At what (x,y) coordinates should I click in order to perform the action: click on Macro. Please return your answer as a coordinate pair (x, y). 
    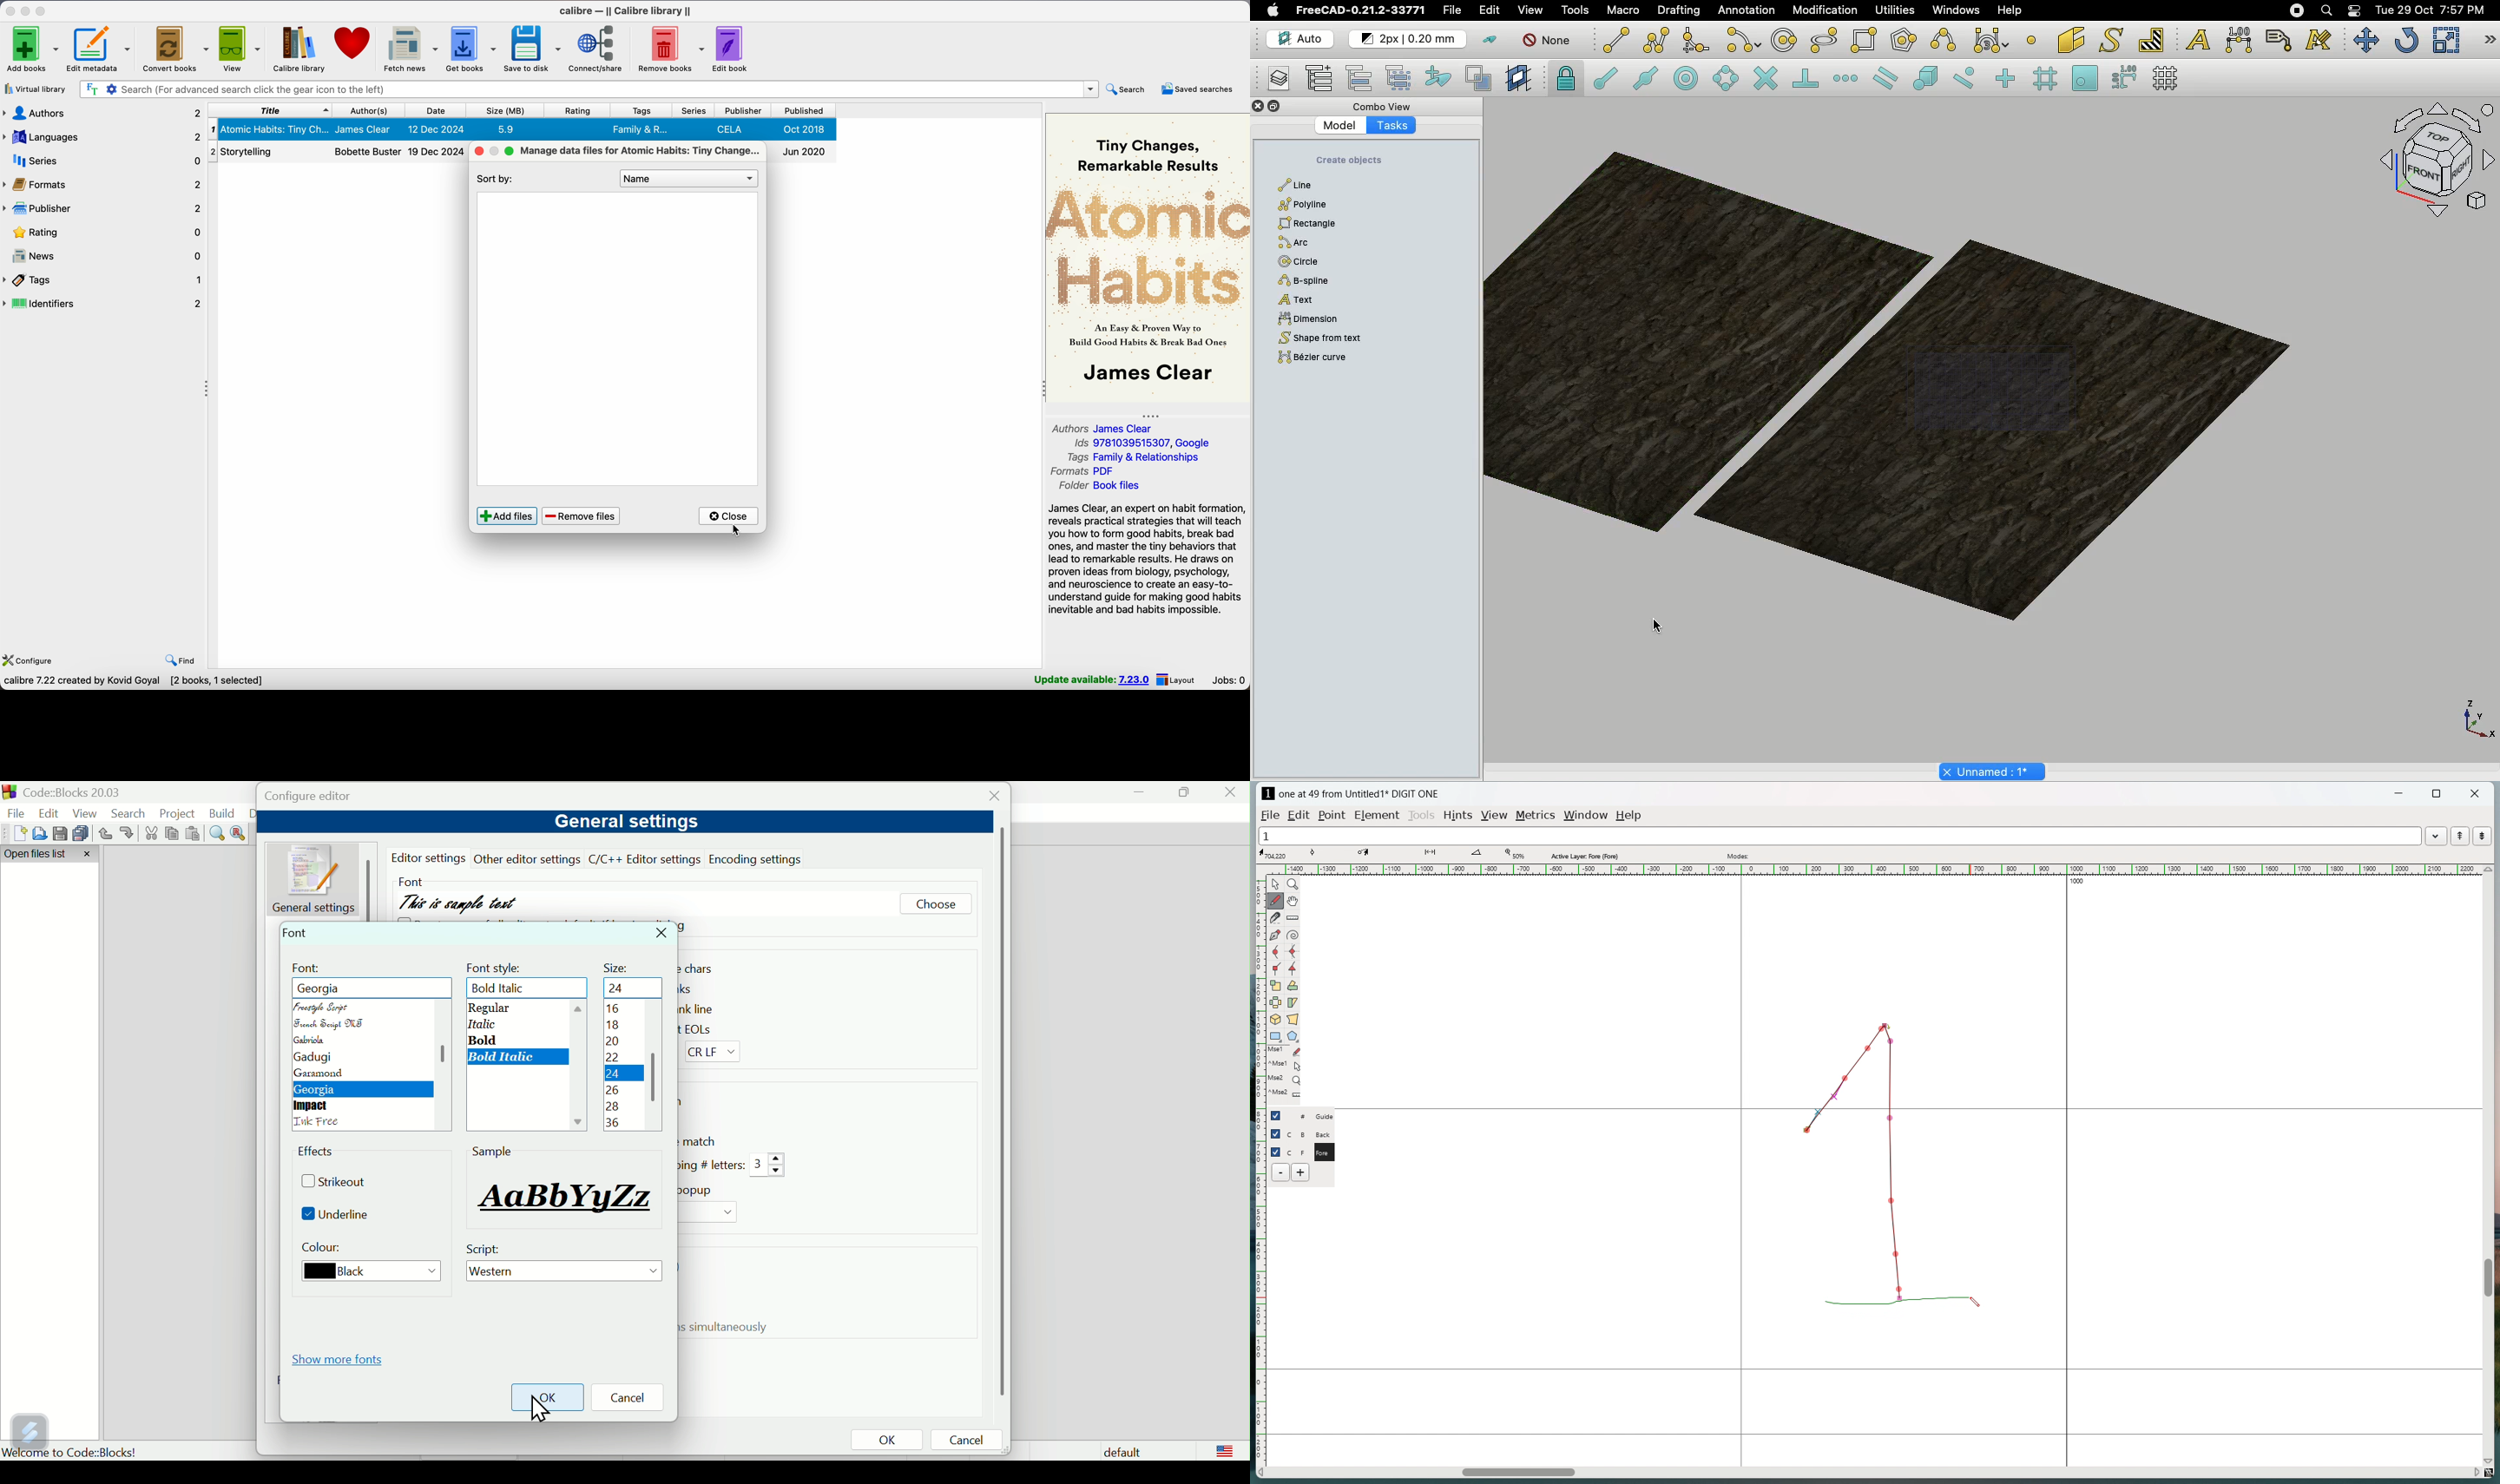
    Looking at the image, I should click on (1624, 10).